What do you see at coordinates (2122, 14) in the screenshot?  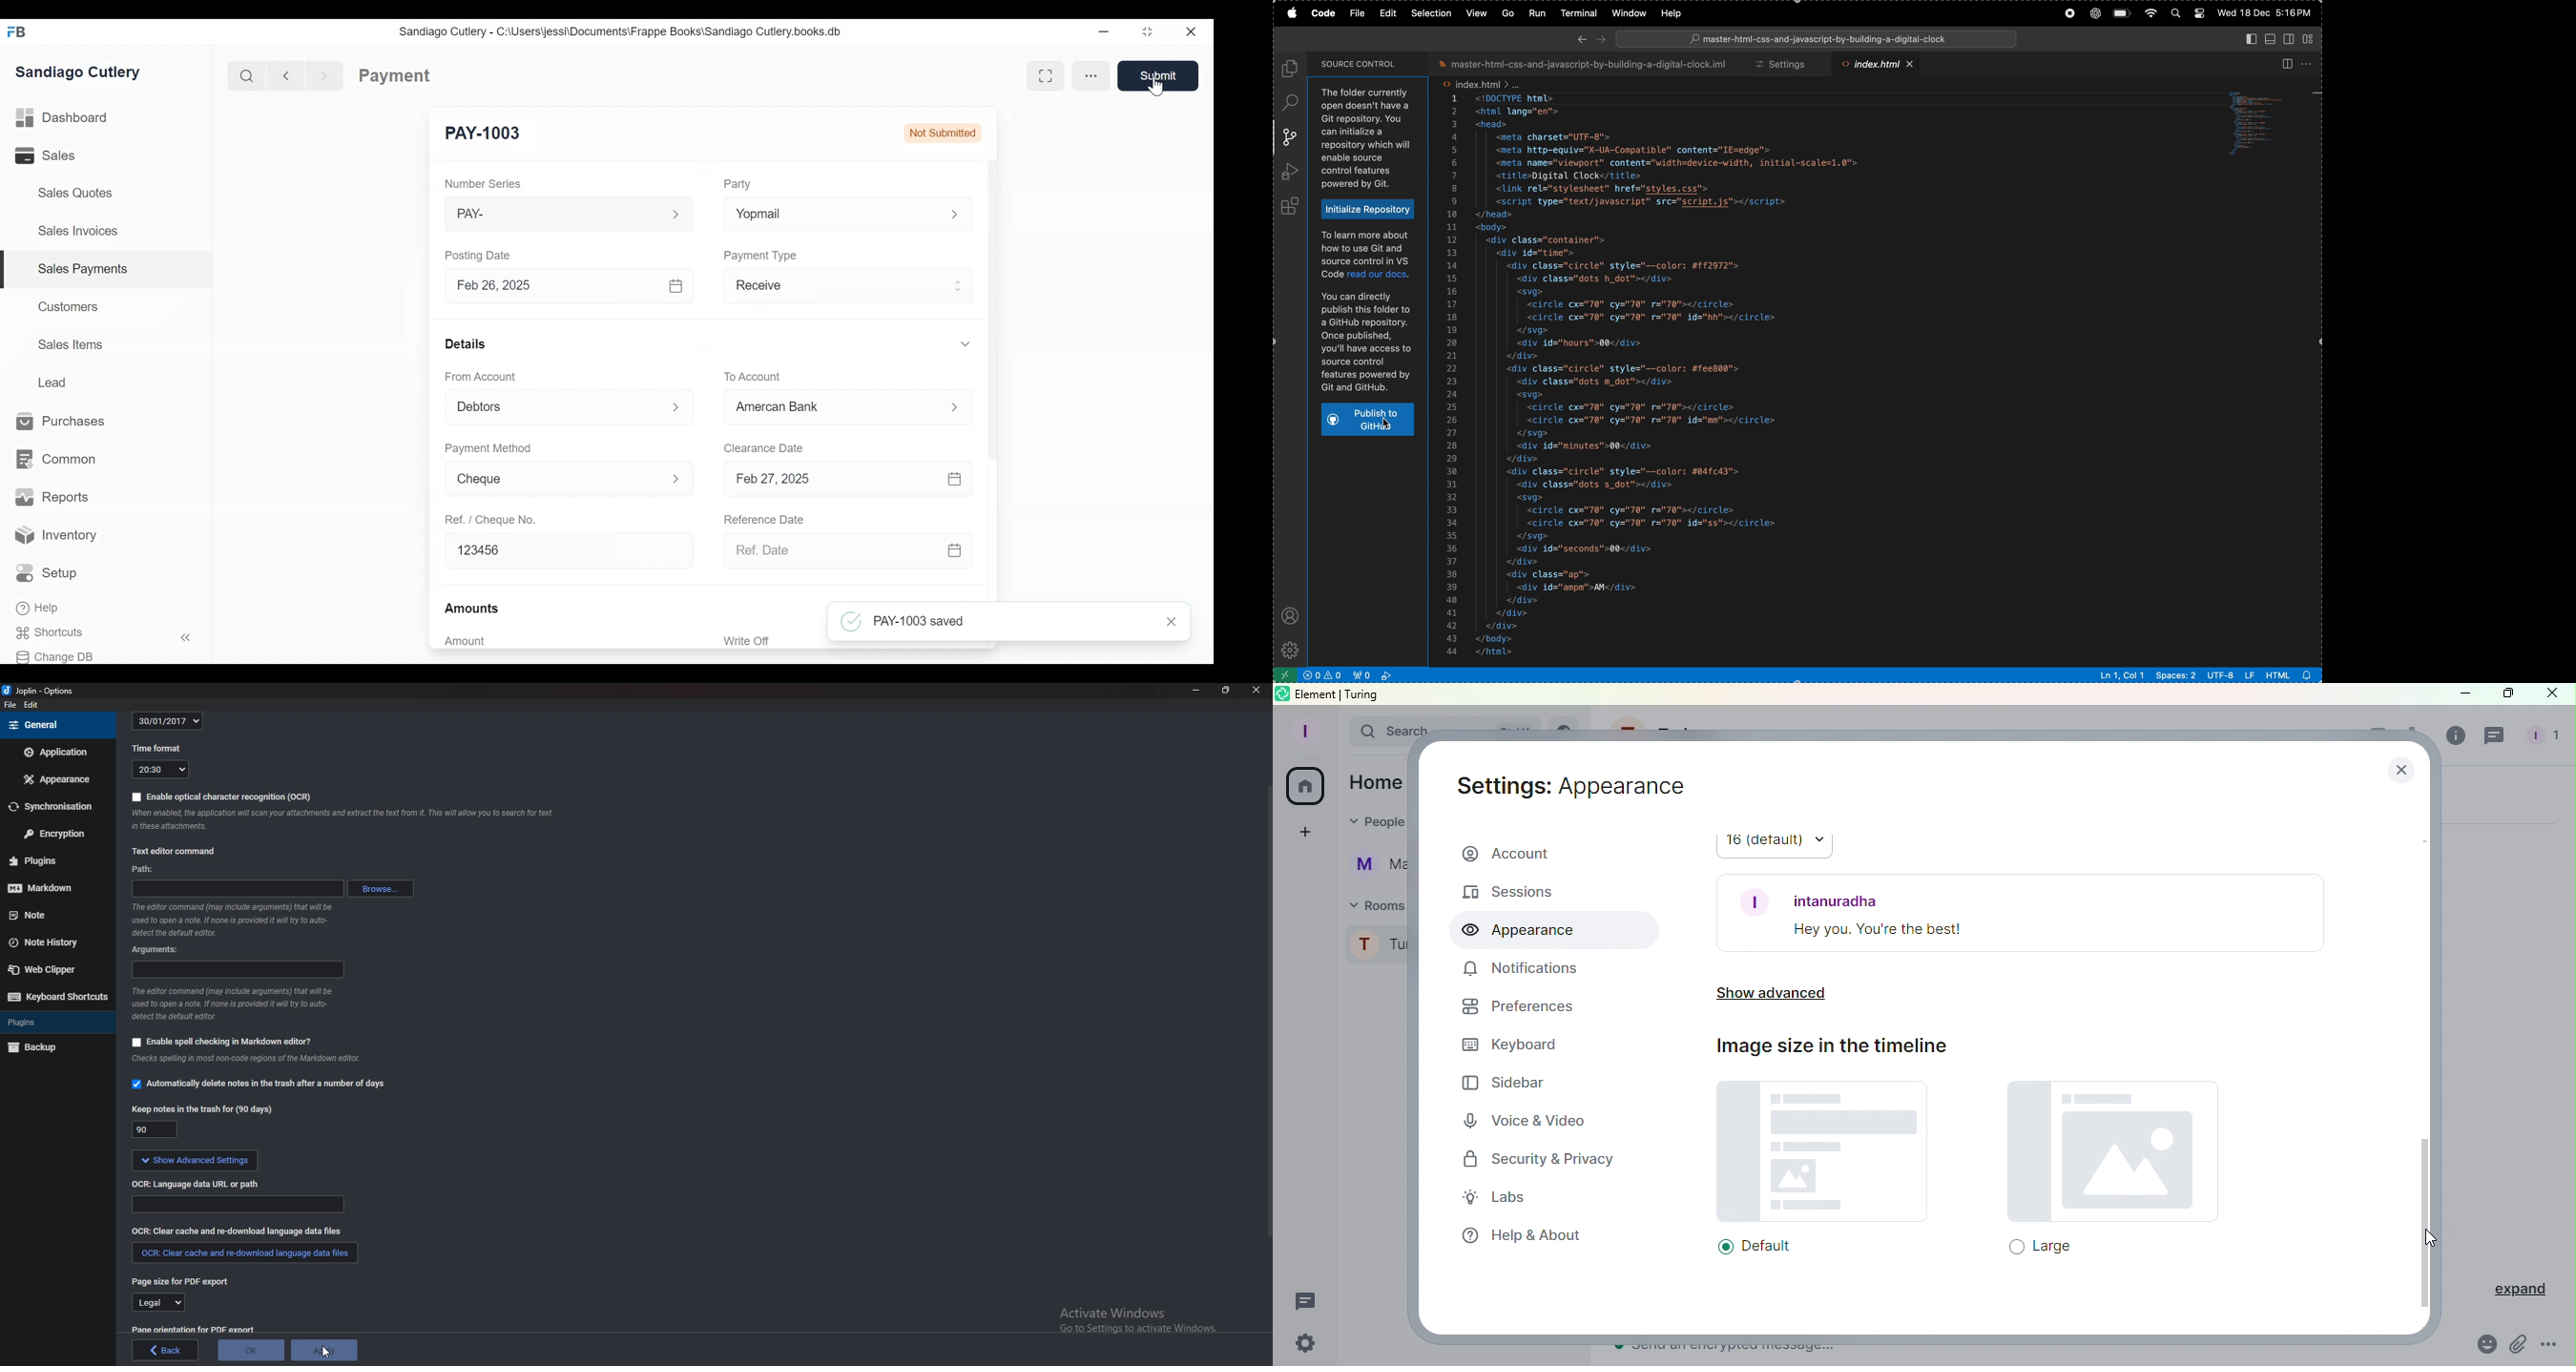 I see `battery` at bounding box center [2122, 14].